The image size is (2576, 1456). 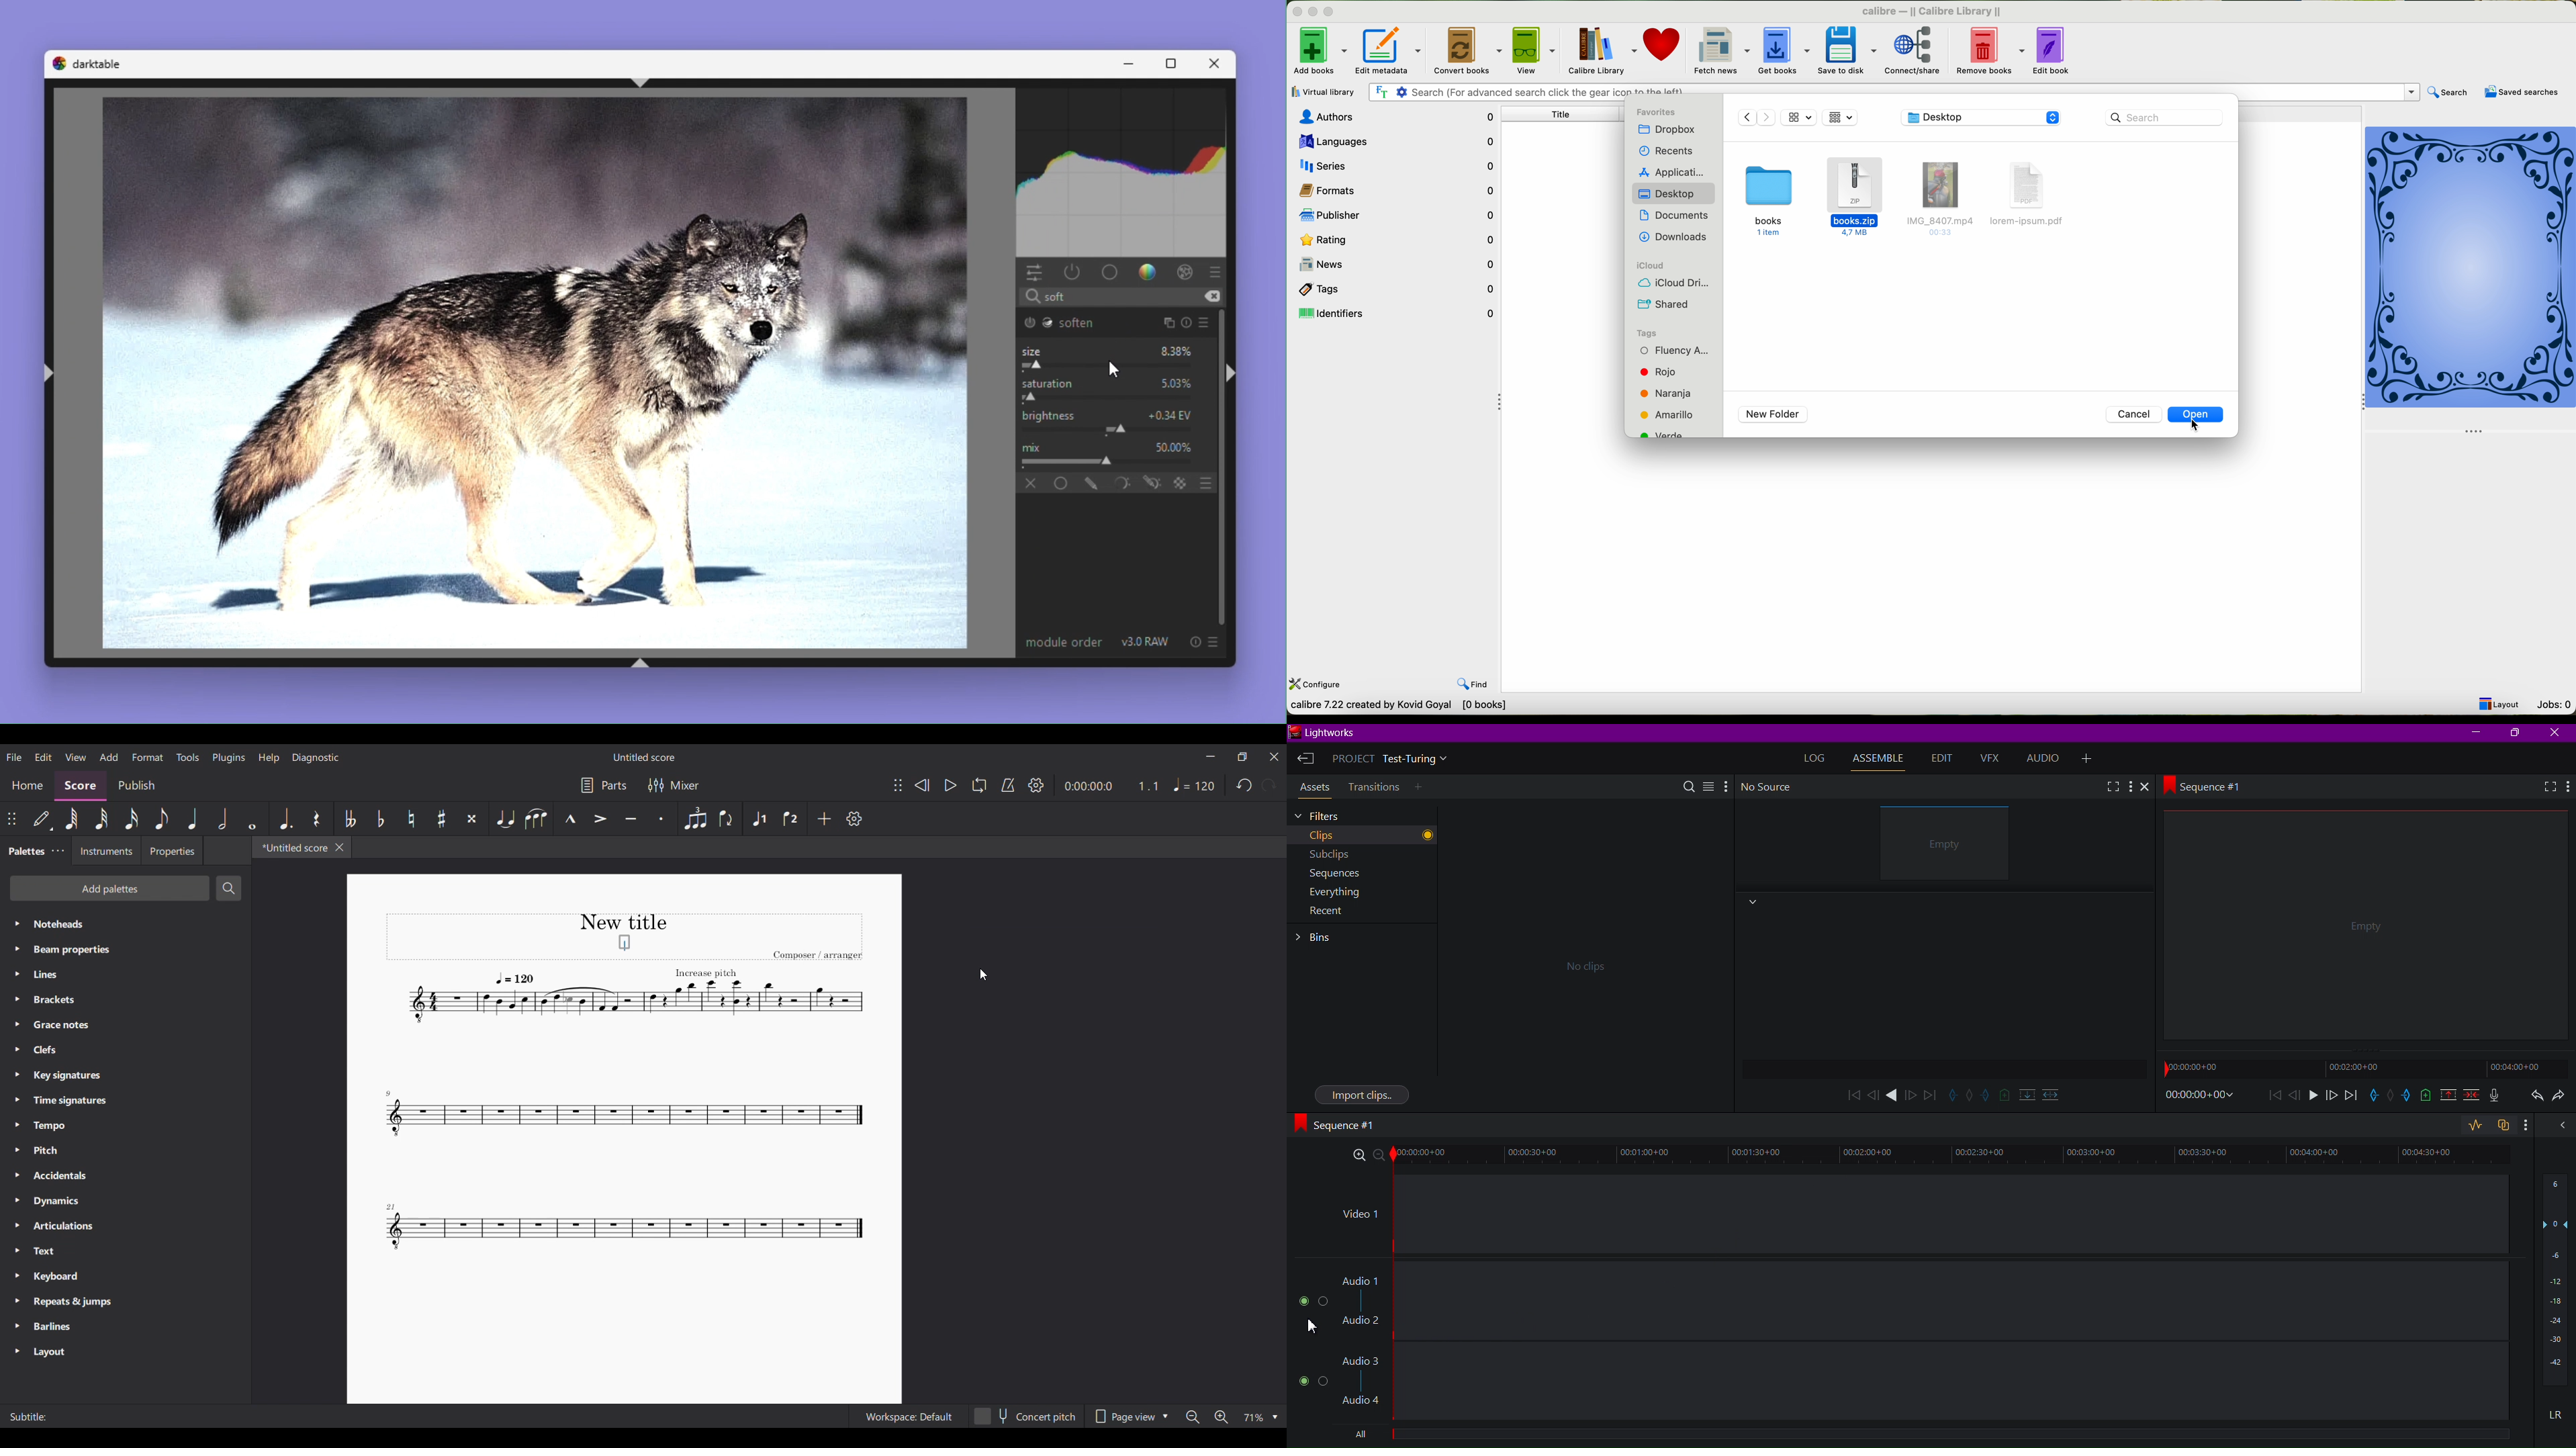 What do you see at coordinates (1893, 91) in the screenshot?
I see `search bar` at bounding box center [1893, 91].